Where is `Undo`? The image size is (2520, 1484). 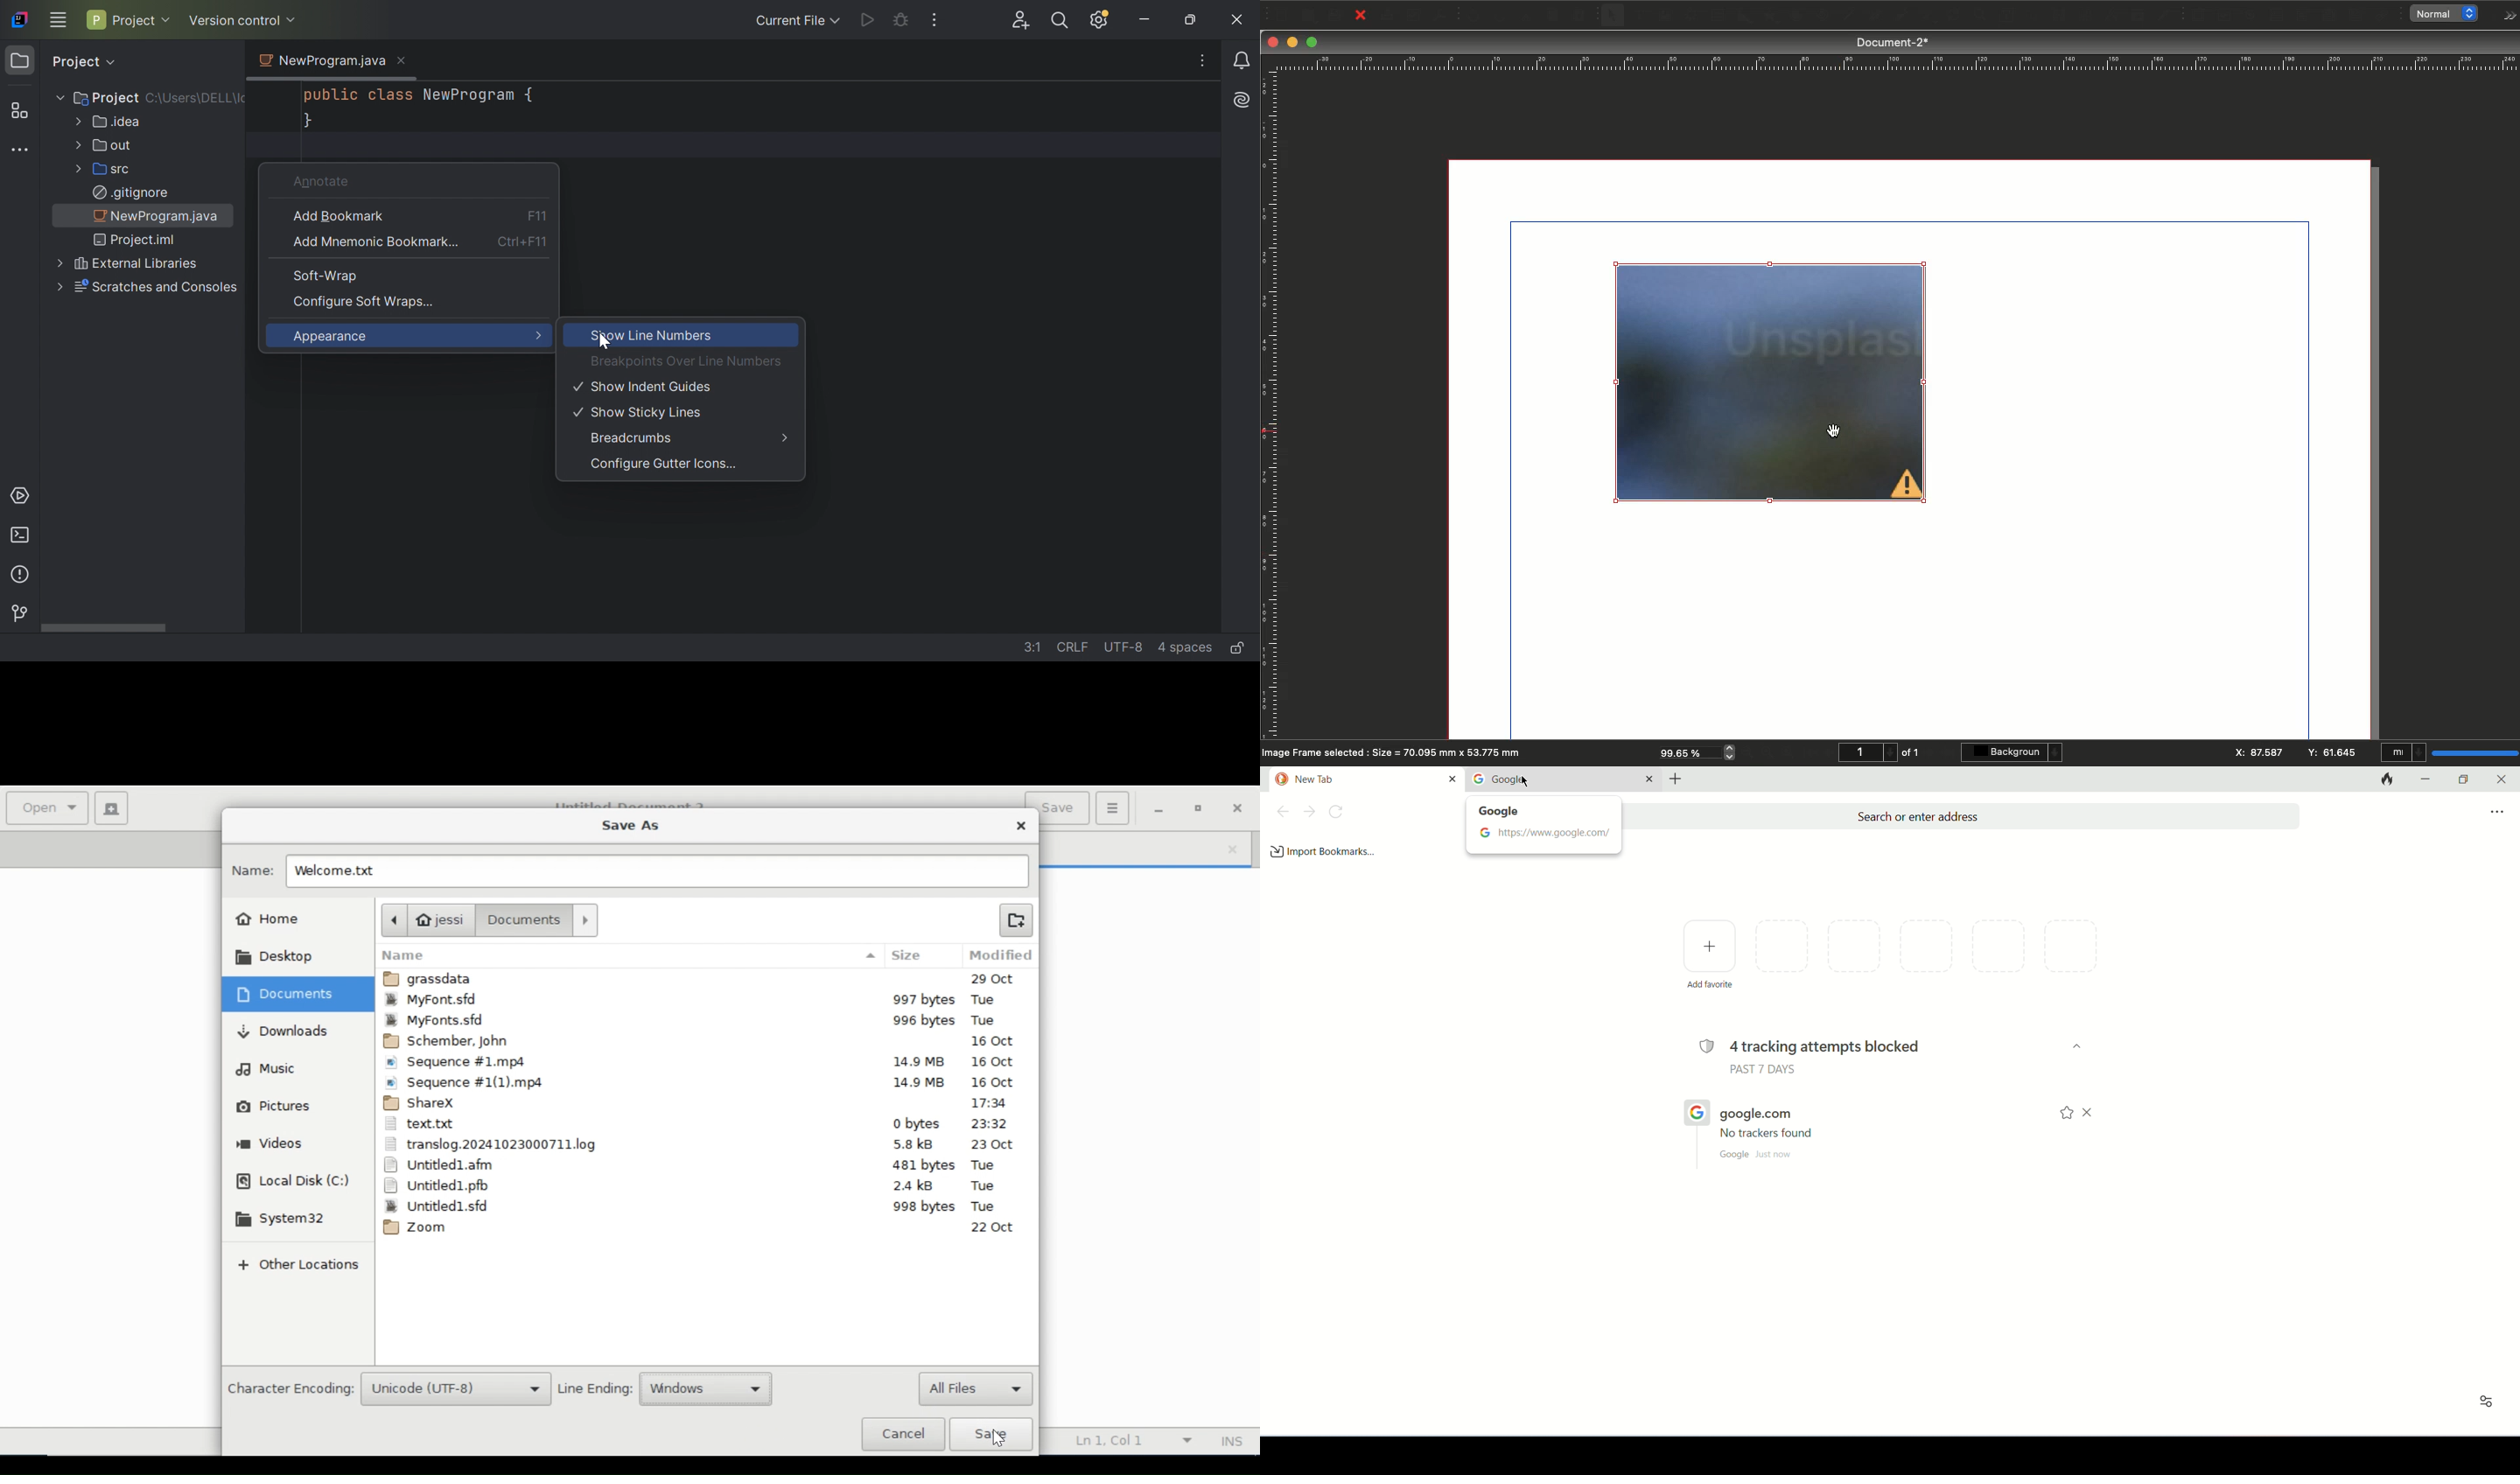 Undo is located at coordinates (1474, 16).